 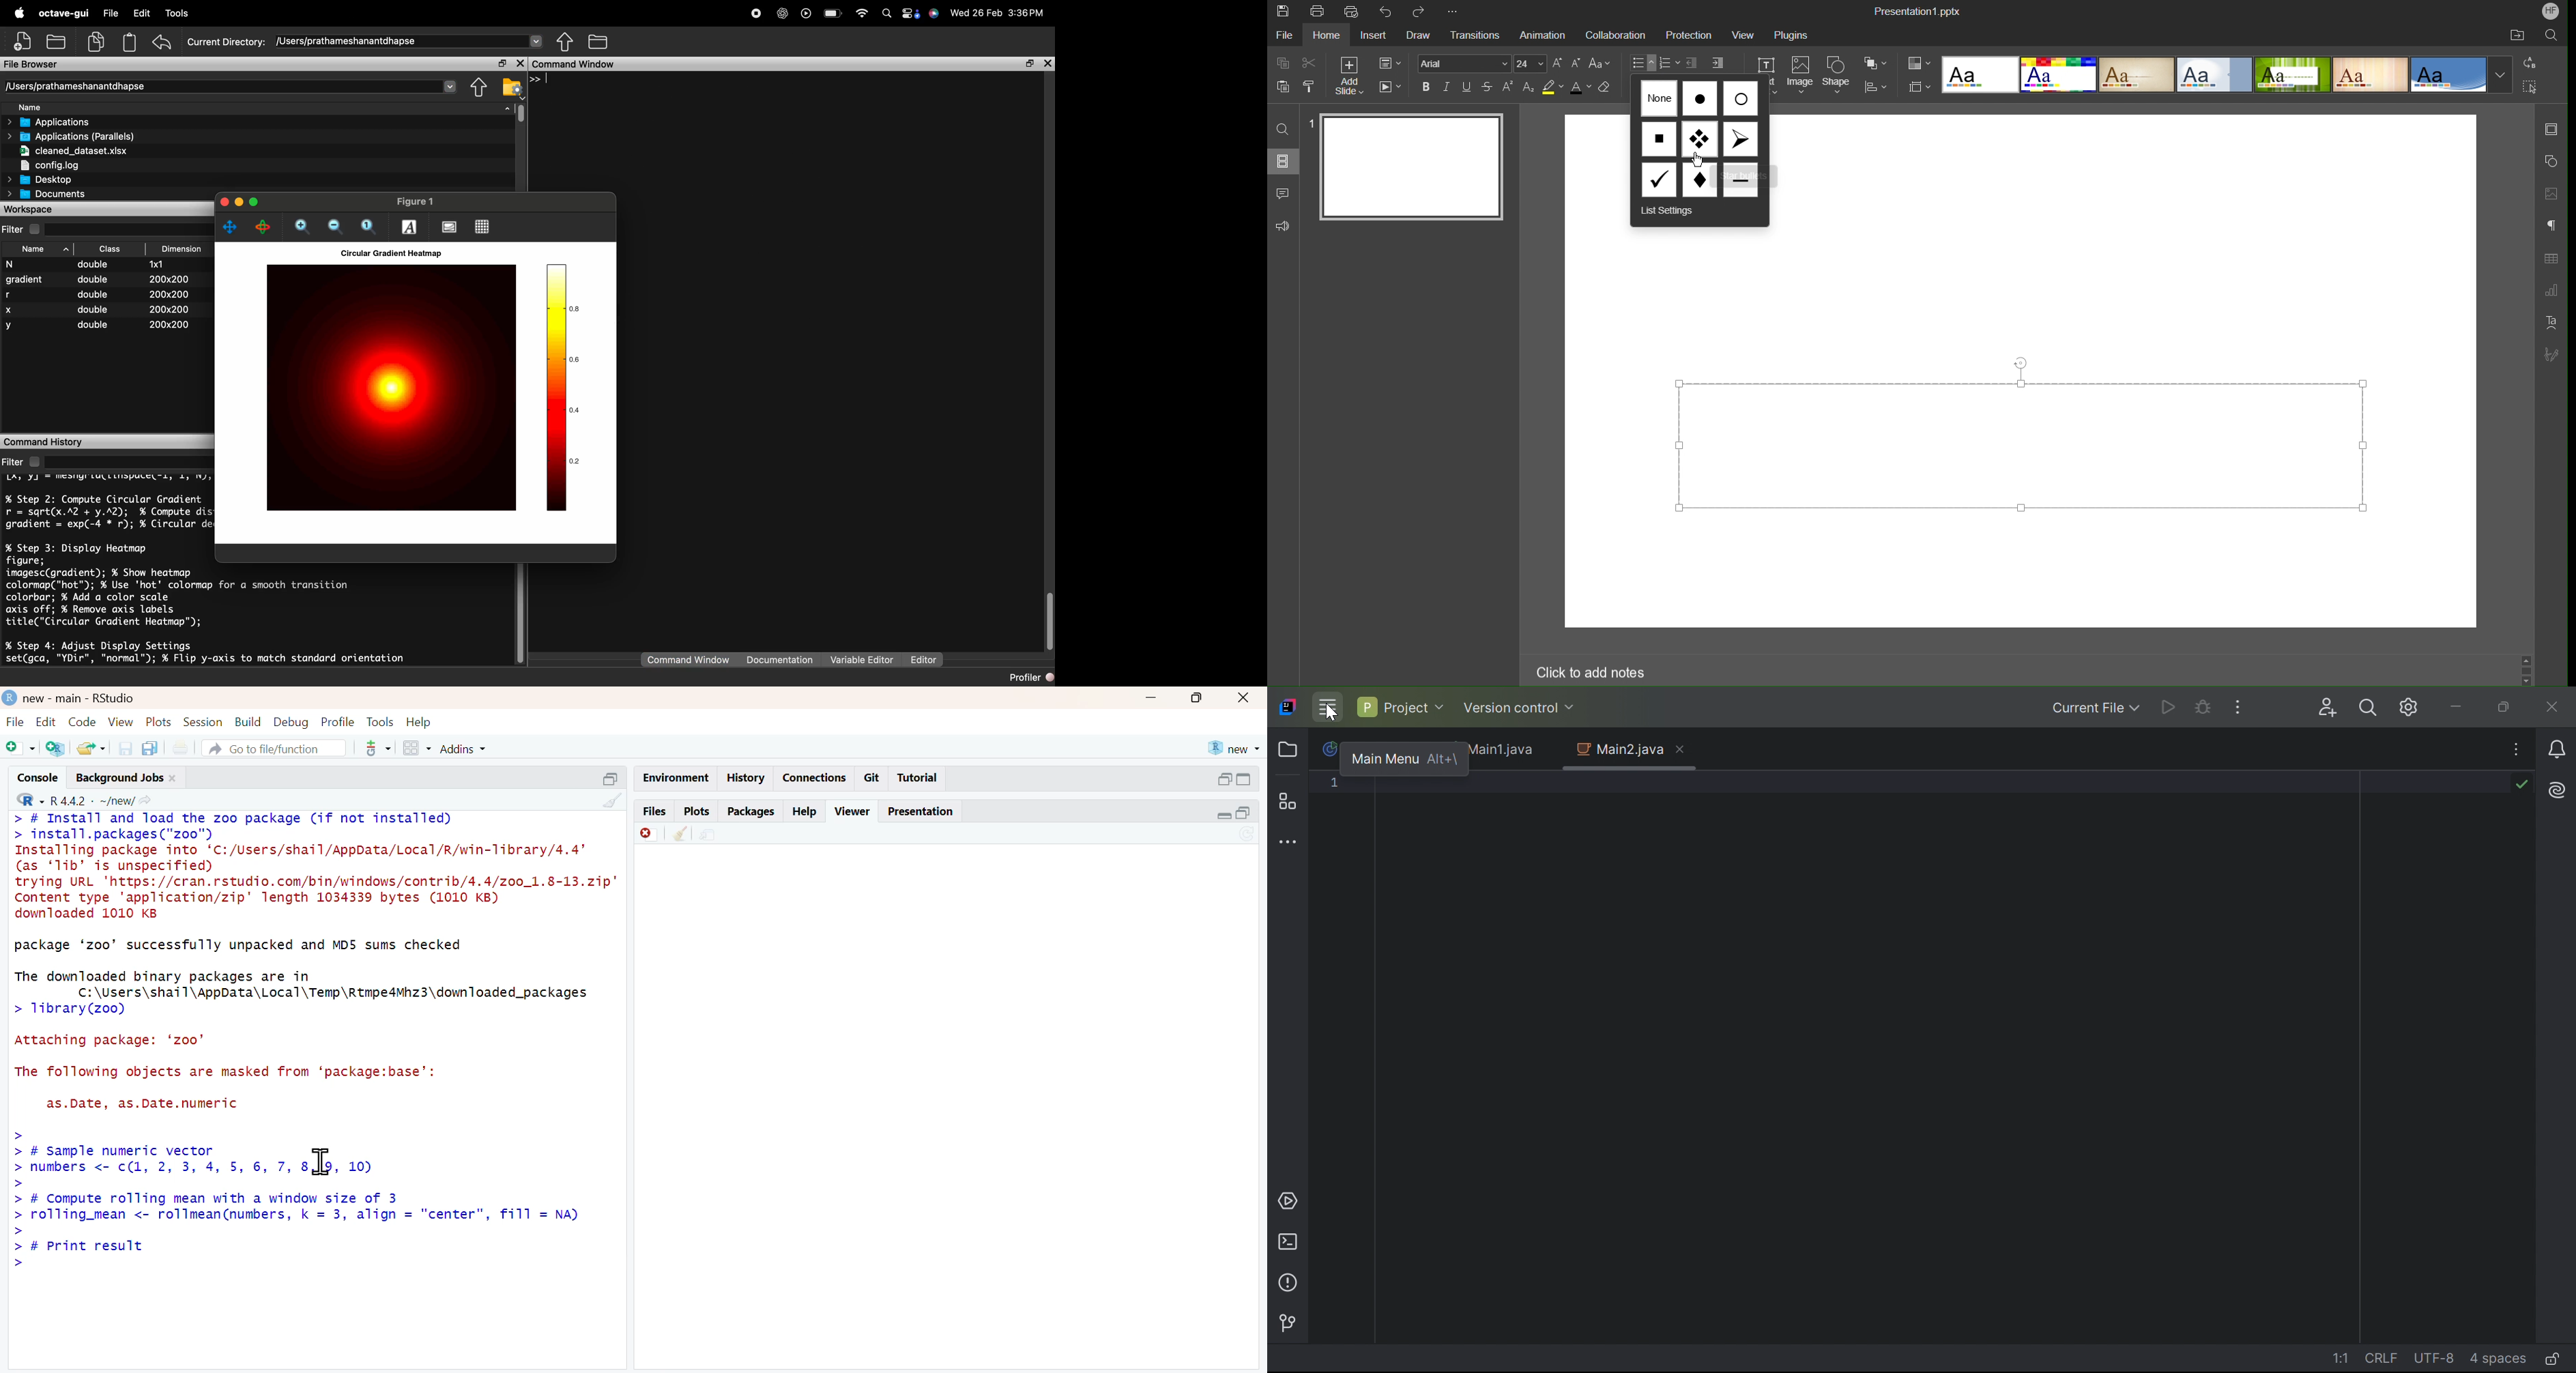 I want to click on console, so click(x=39, y=778).